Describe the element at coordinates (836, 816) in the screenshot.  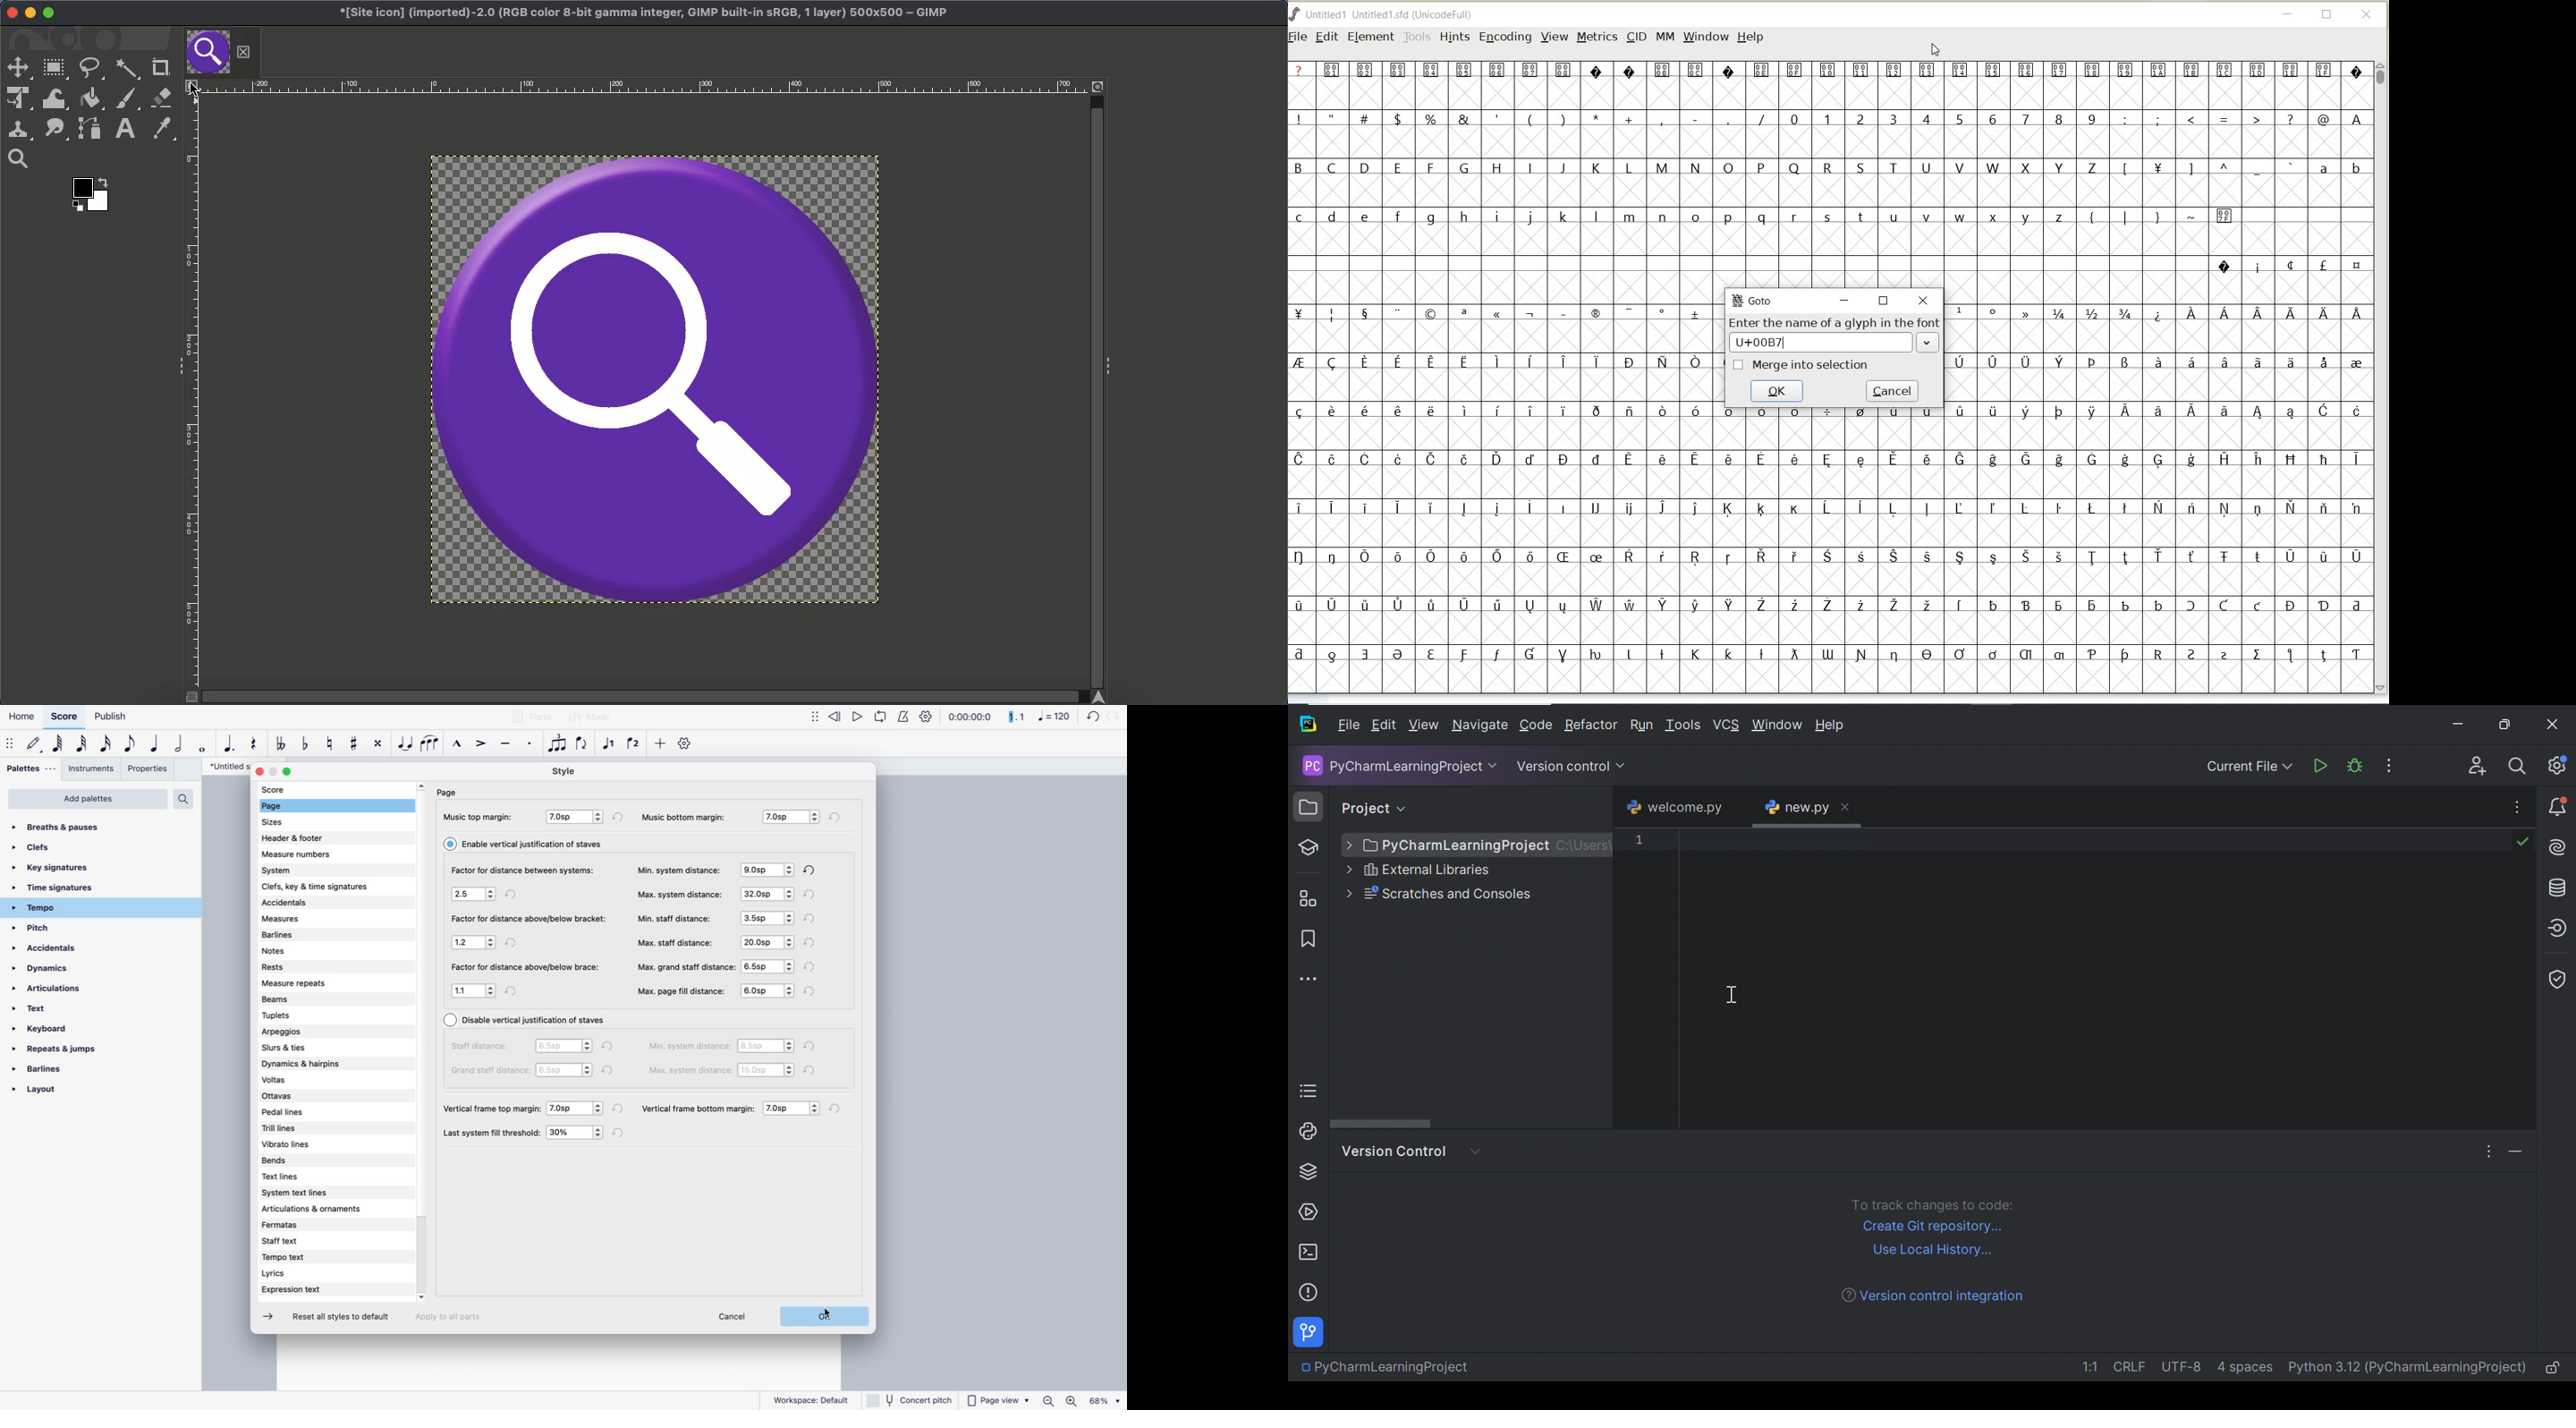
I see `refresh` at that location.